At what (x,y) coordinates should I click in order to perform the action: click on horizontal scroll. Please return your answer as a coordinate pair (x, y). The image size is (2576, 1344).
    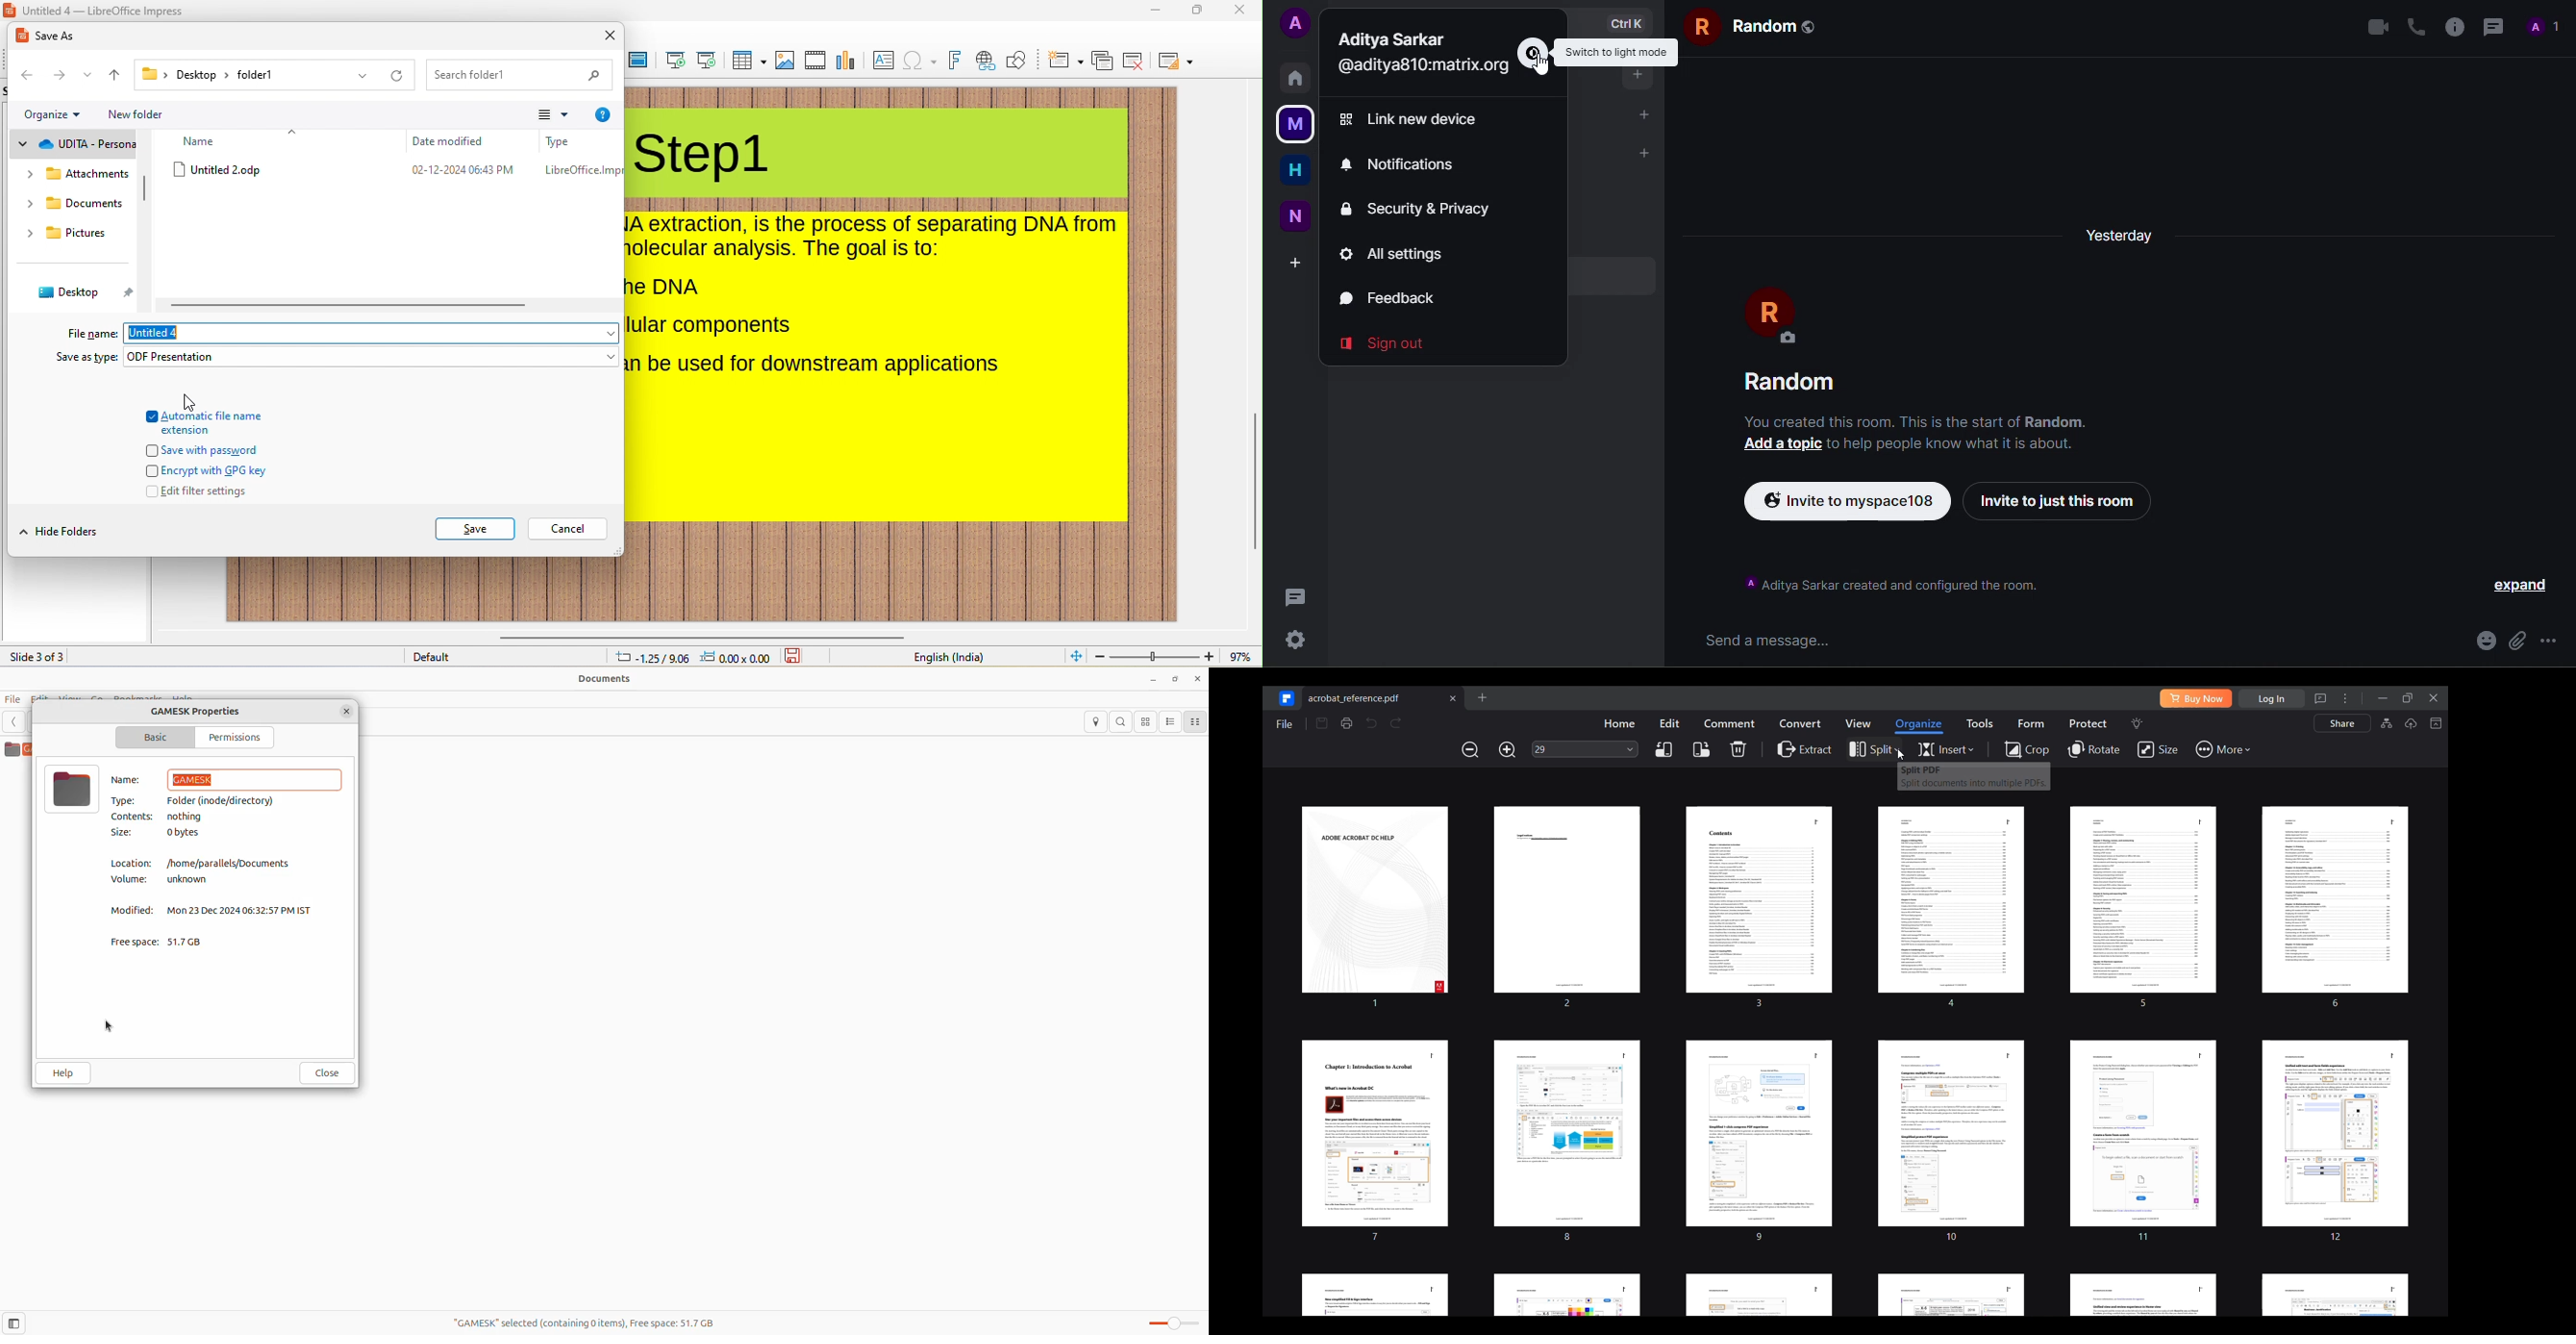
    Looking at the image, I should click on (358, 304).